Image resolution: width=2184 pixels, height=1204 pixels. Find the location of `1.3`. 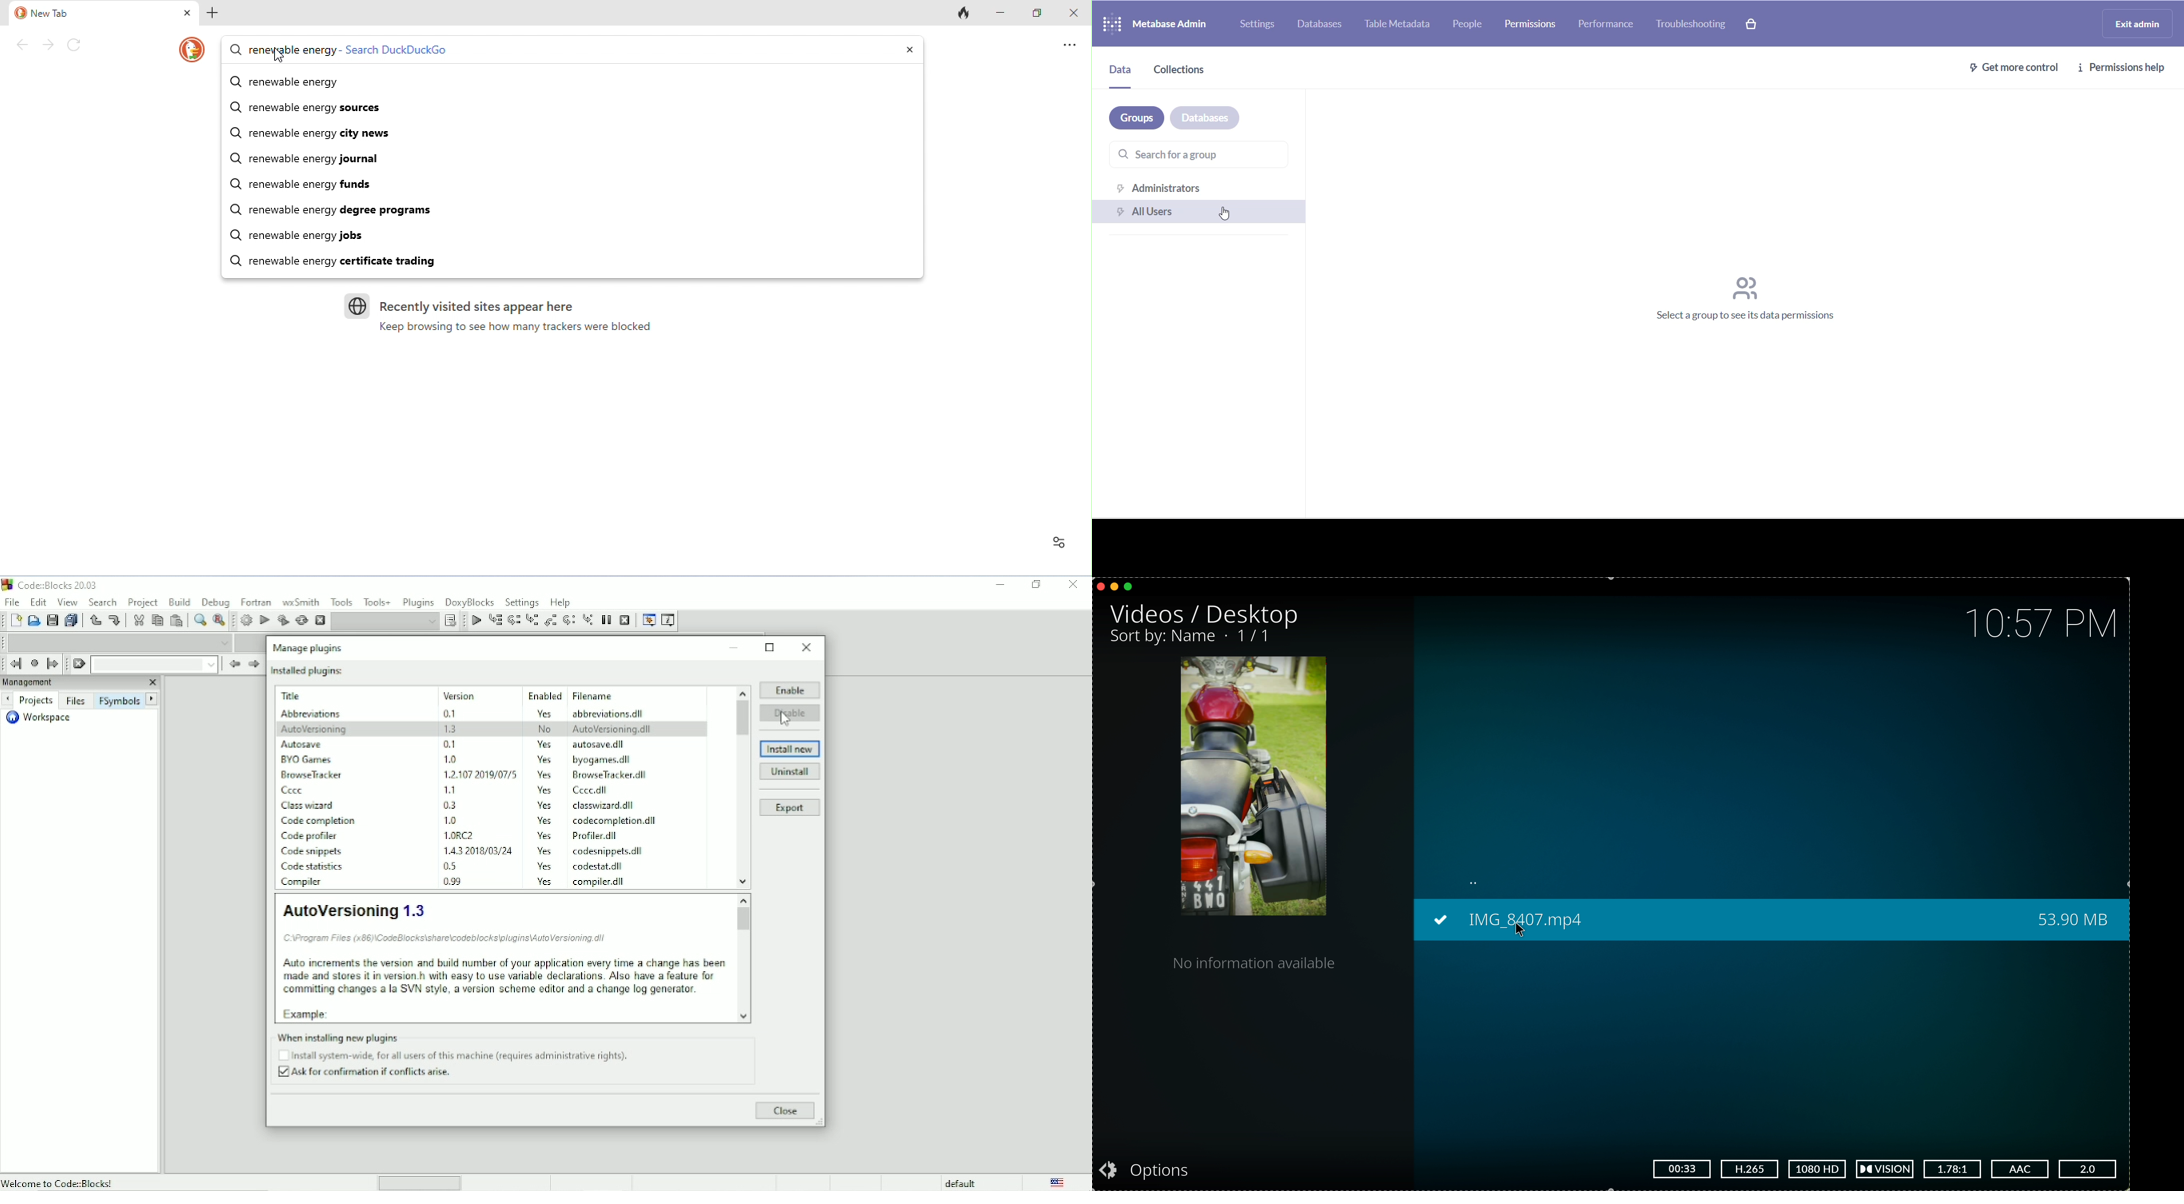

1.3 is located at coordinates (451, 728).